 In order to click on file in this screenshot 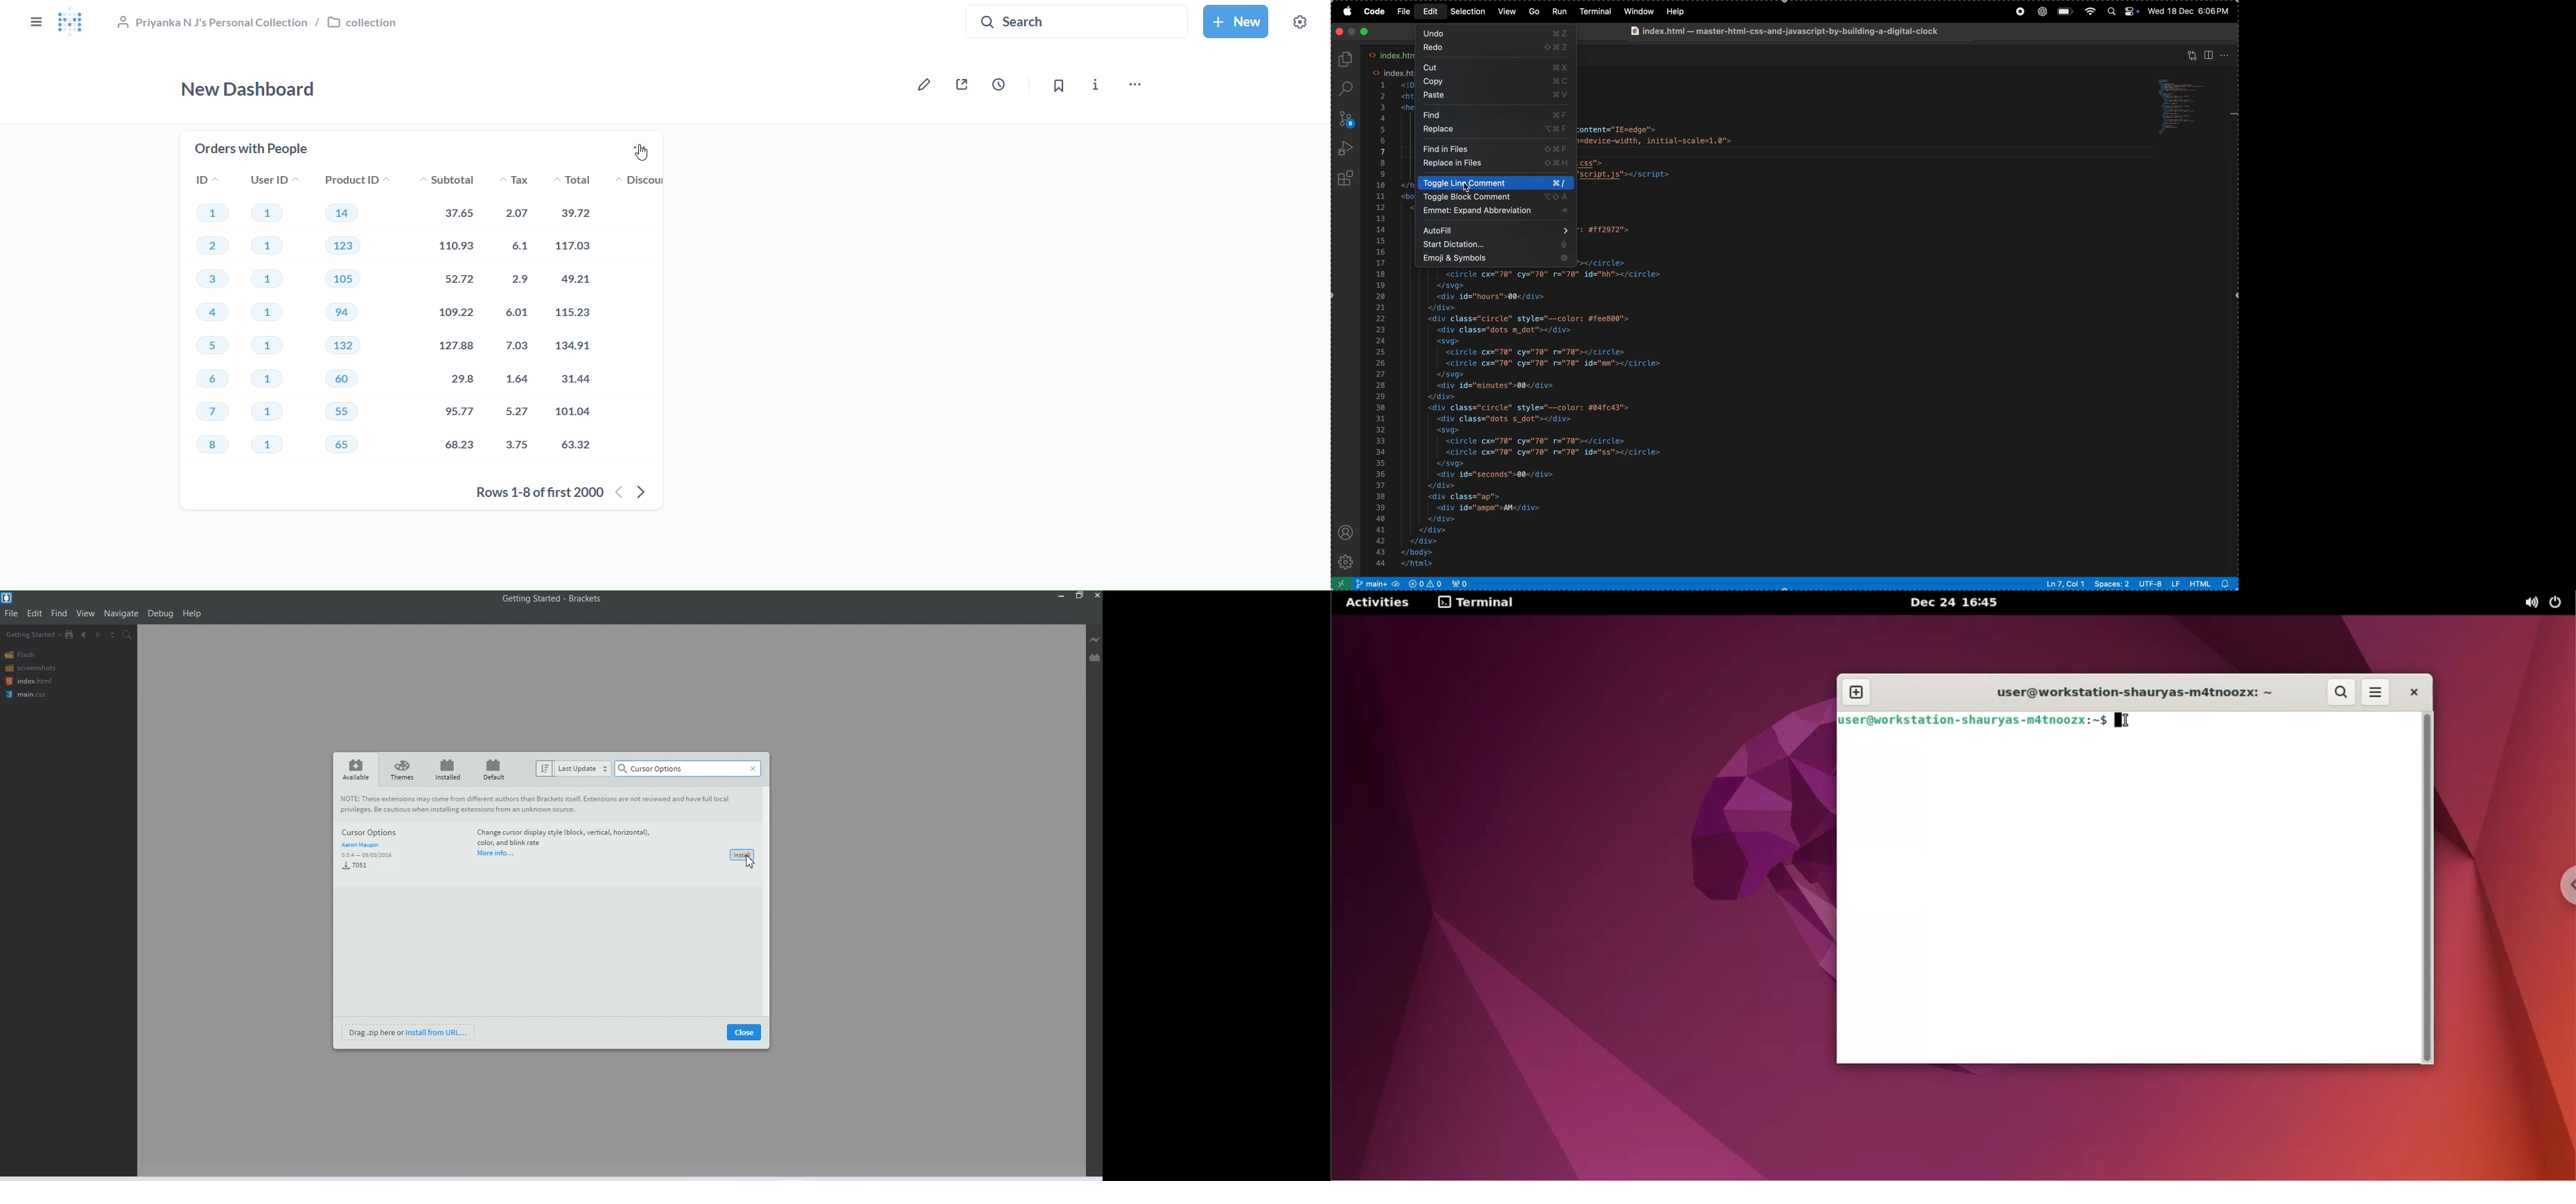, I will do `click(1404, 12)`.